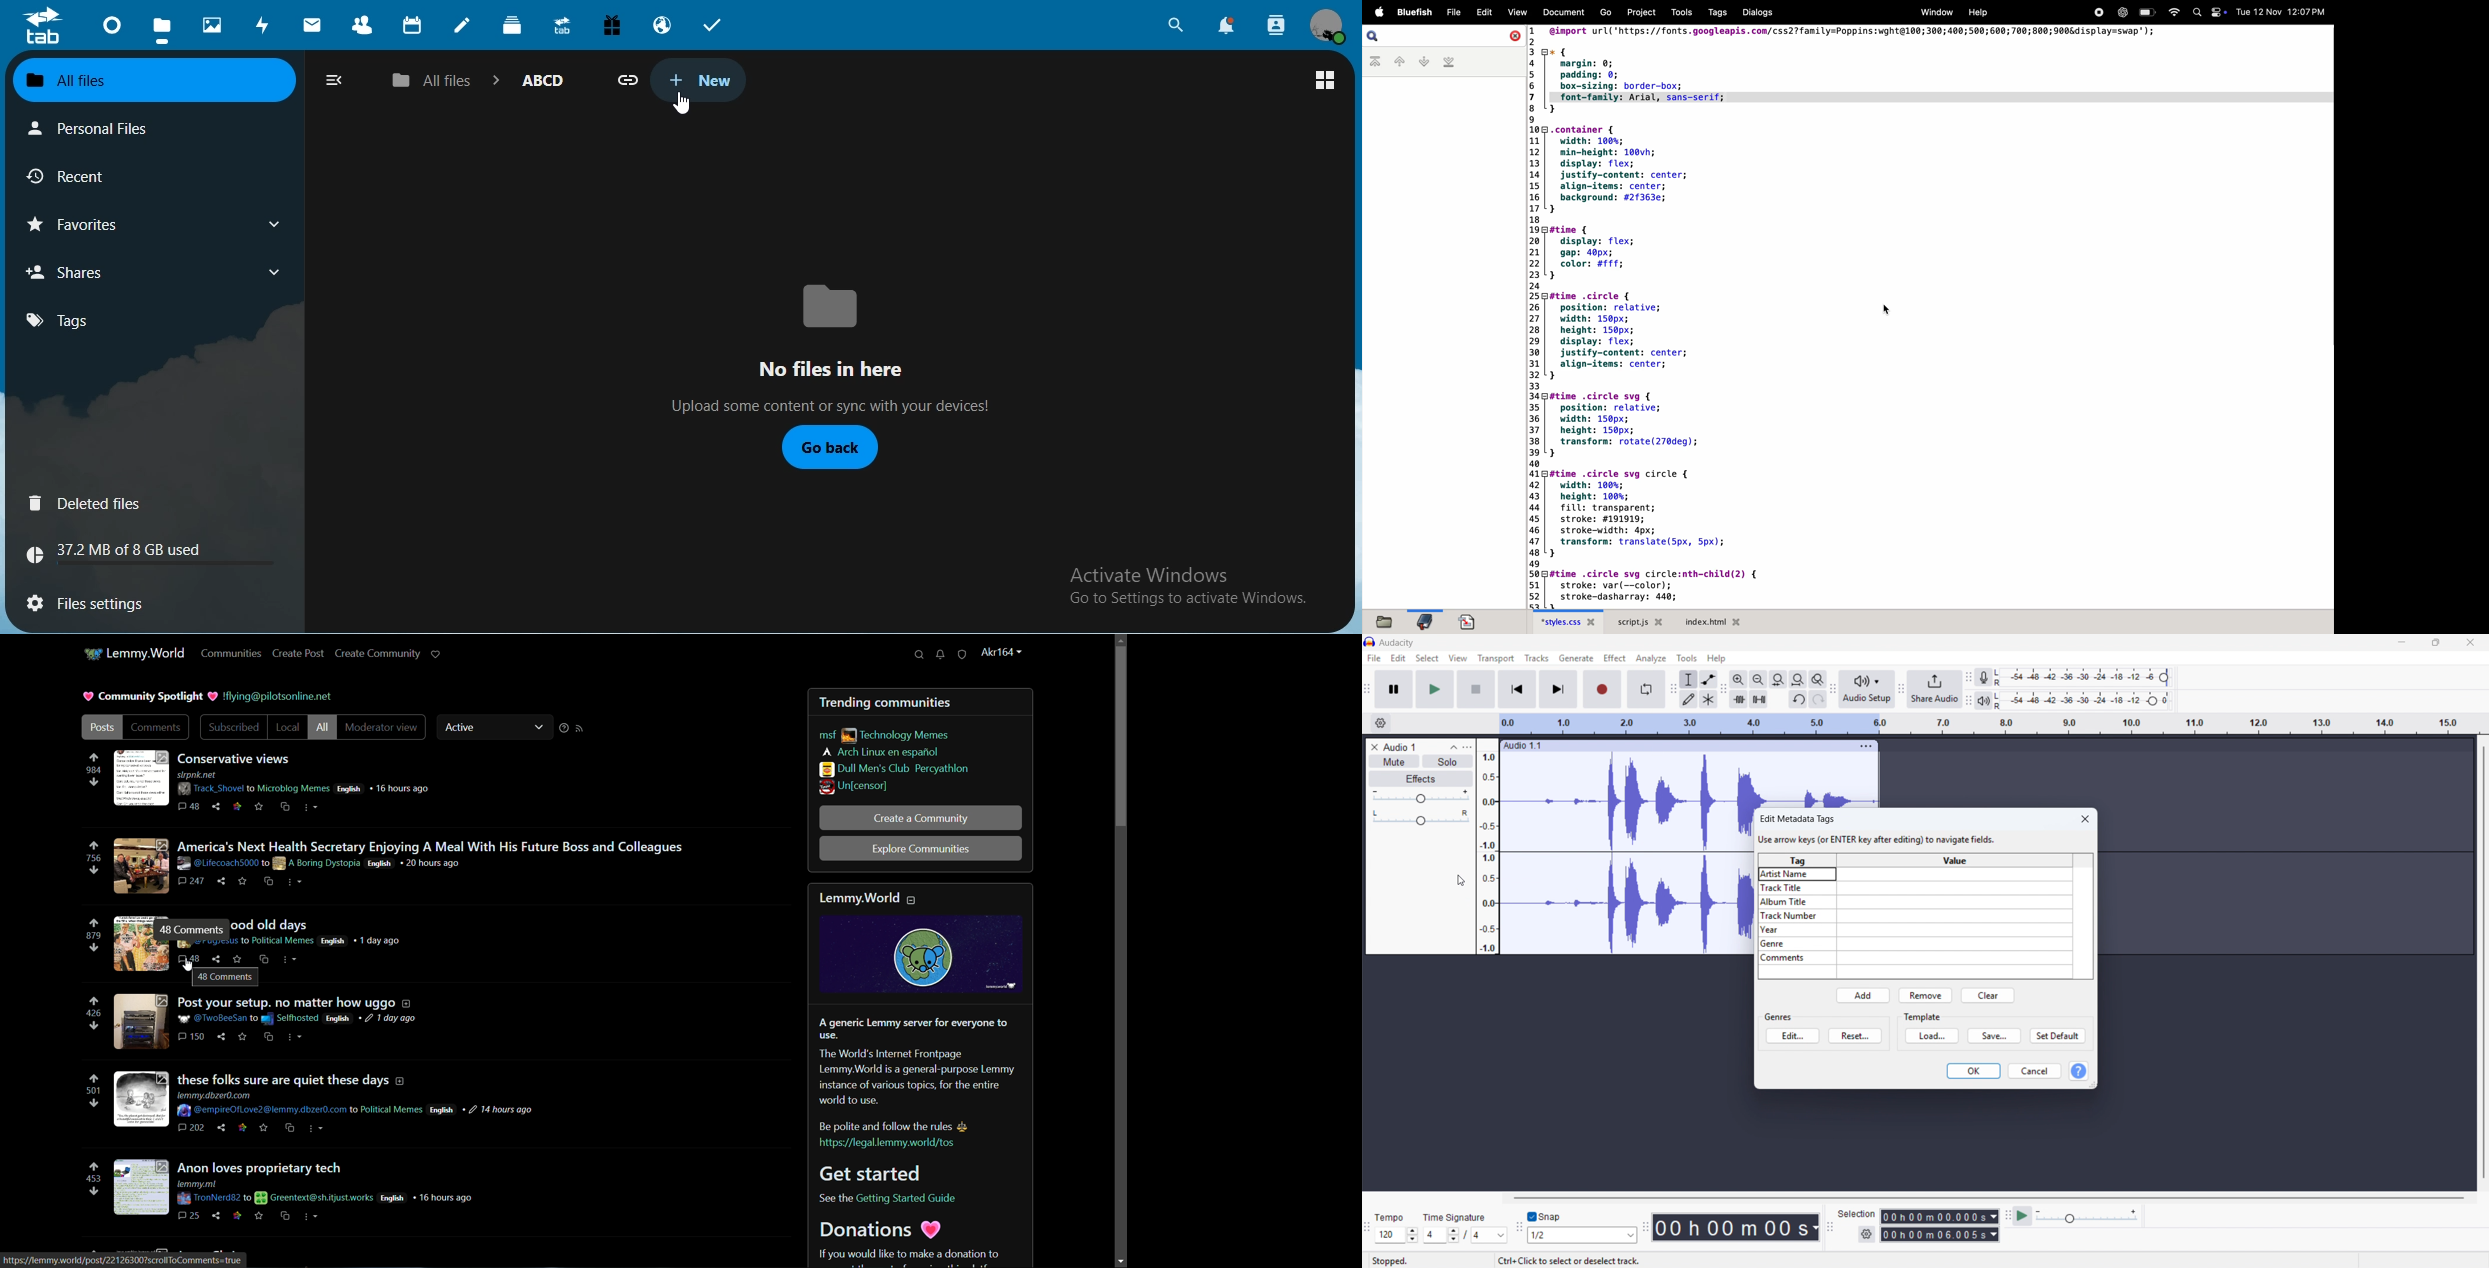 The width and height of the screenshot is (2492, 1288). I want to click on view, so click(1458, 658).